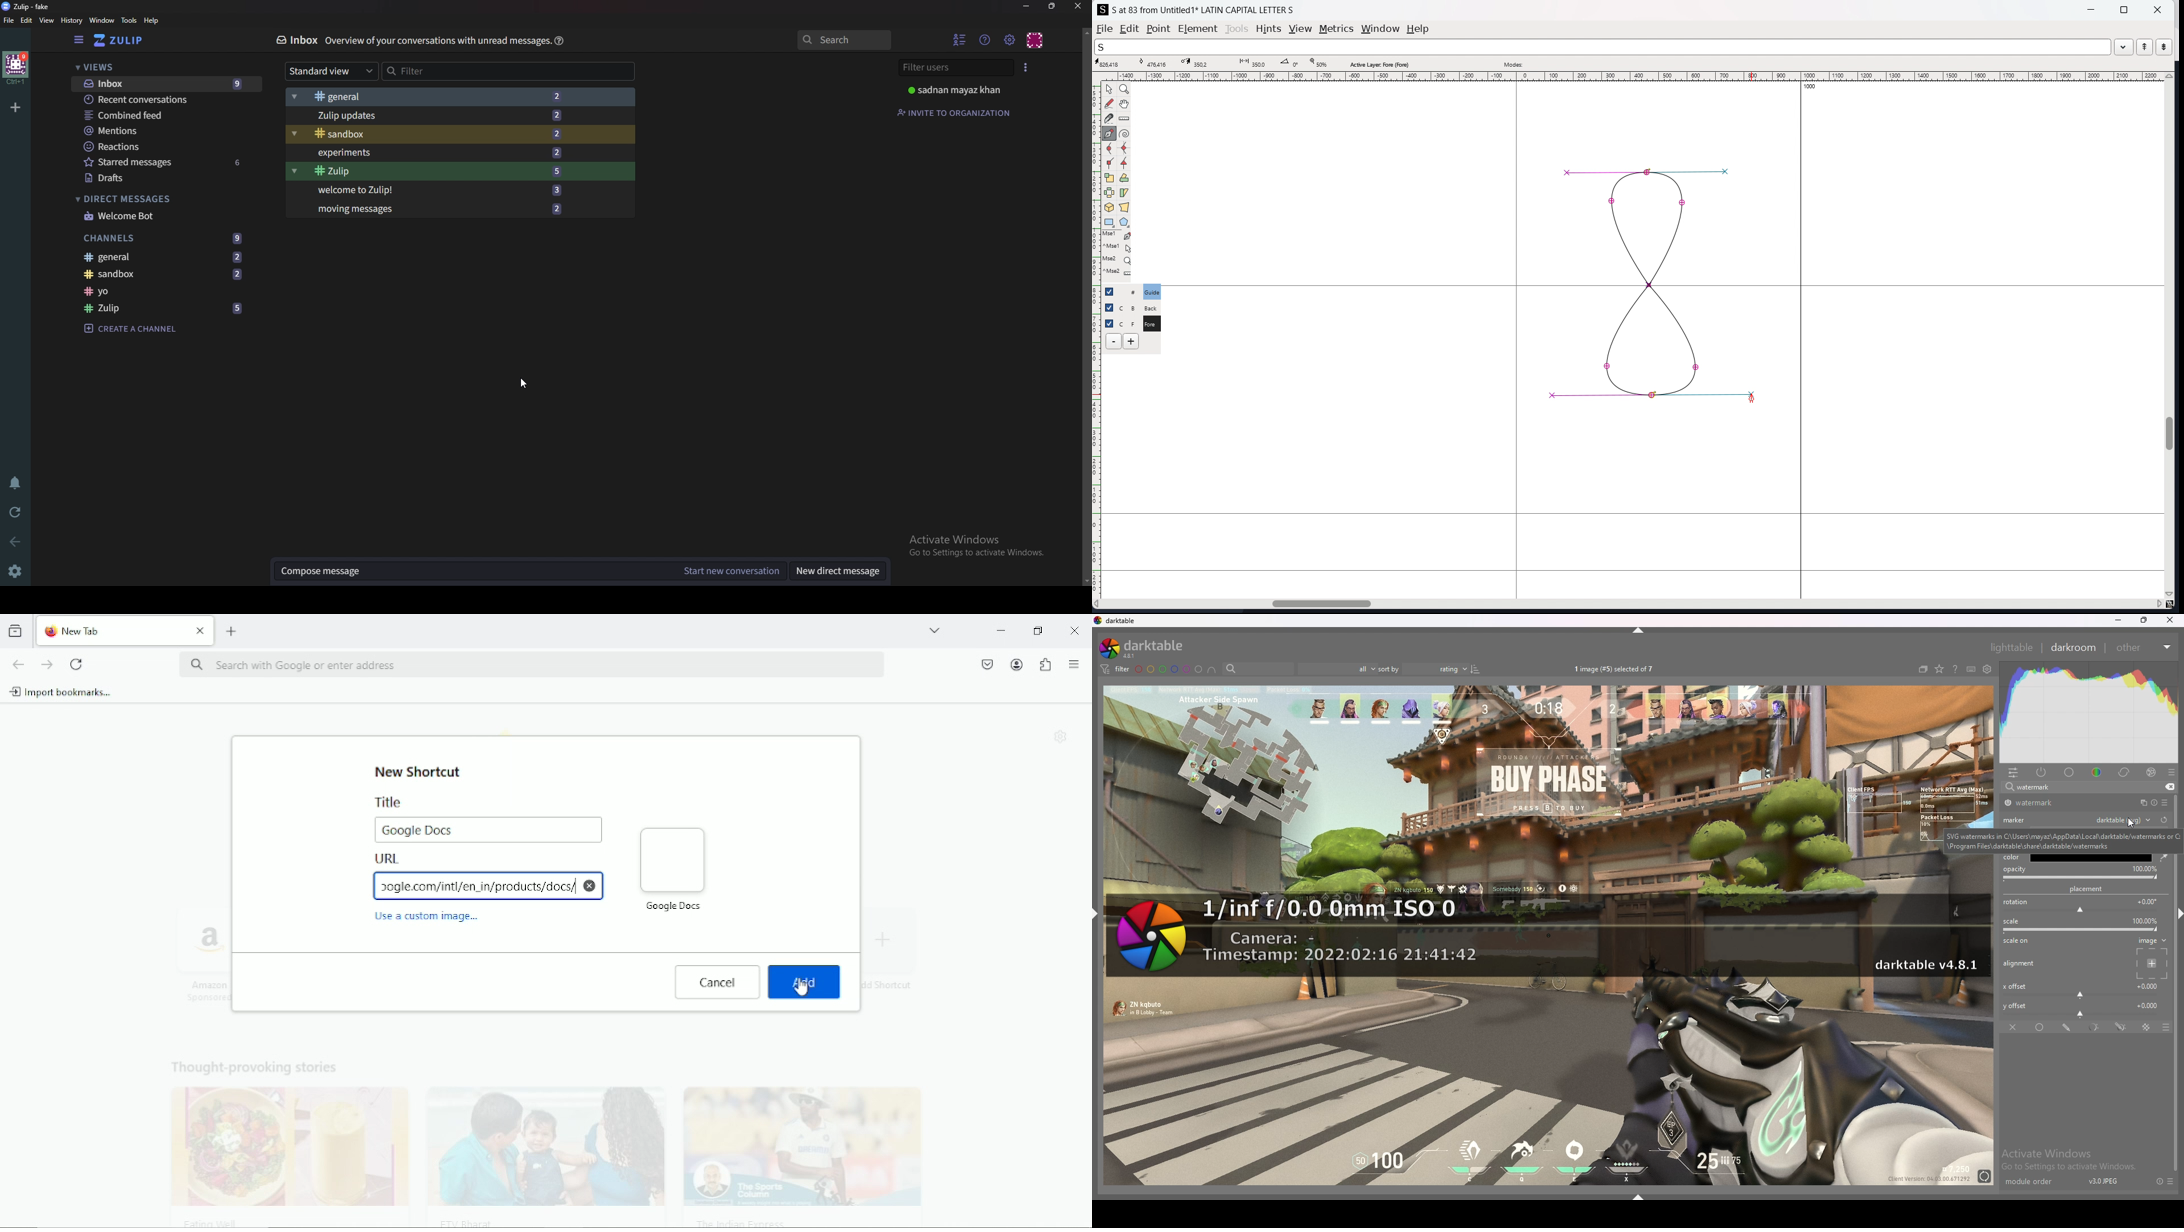  Describe the element at coordinates (167, 257) in the screenshot. I see `General` at that location.